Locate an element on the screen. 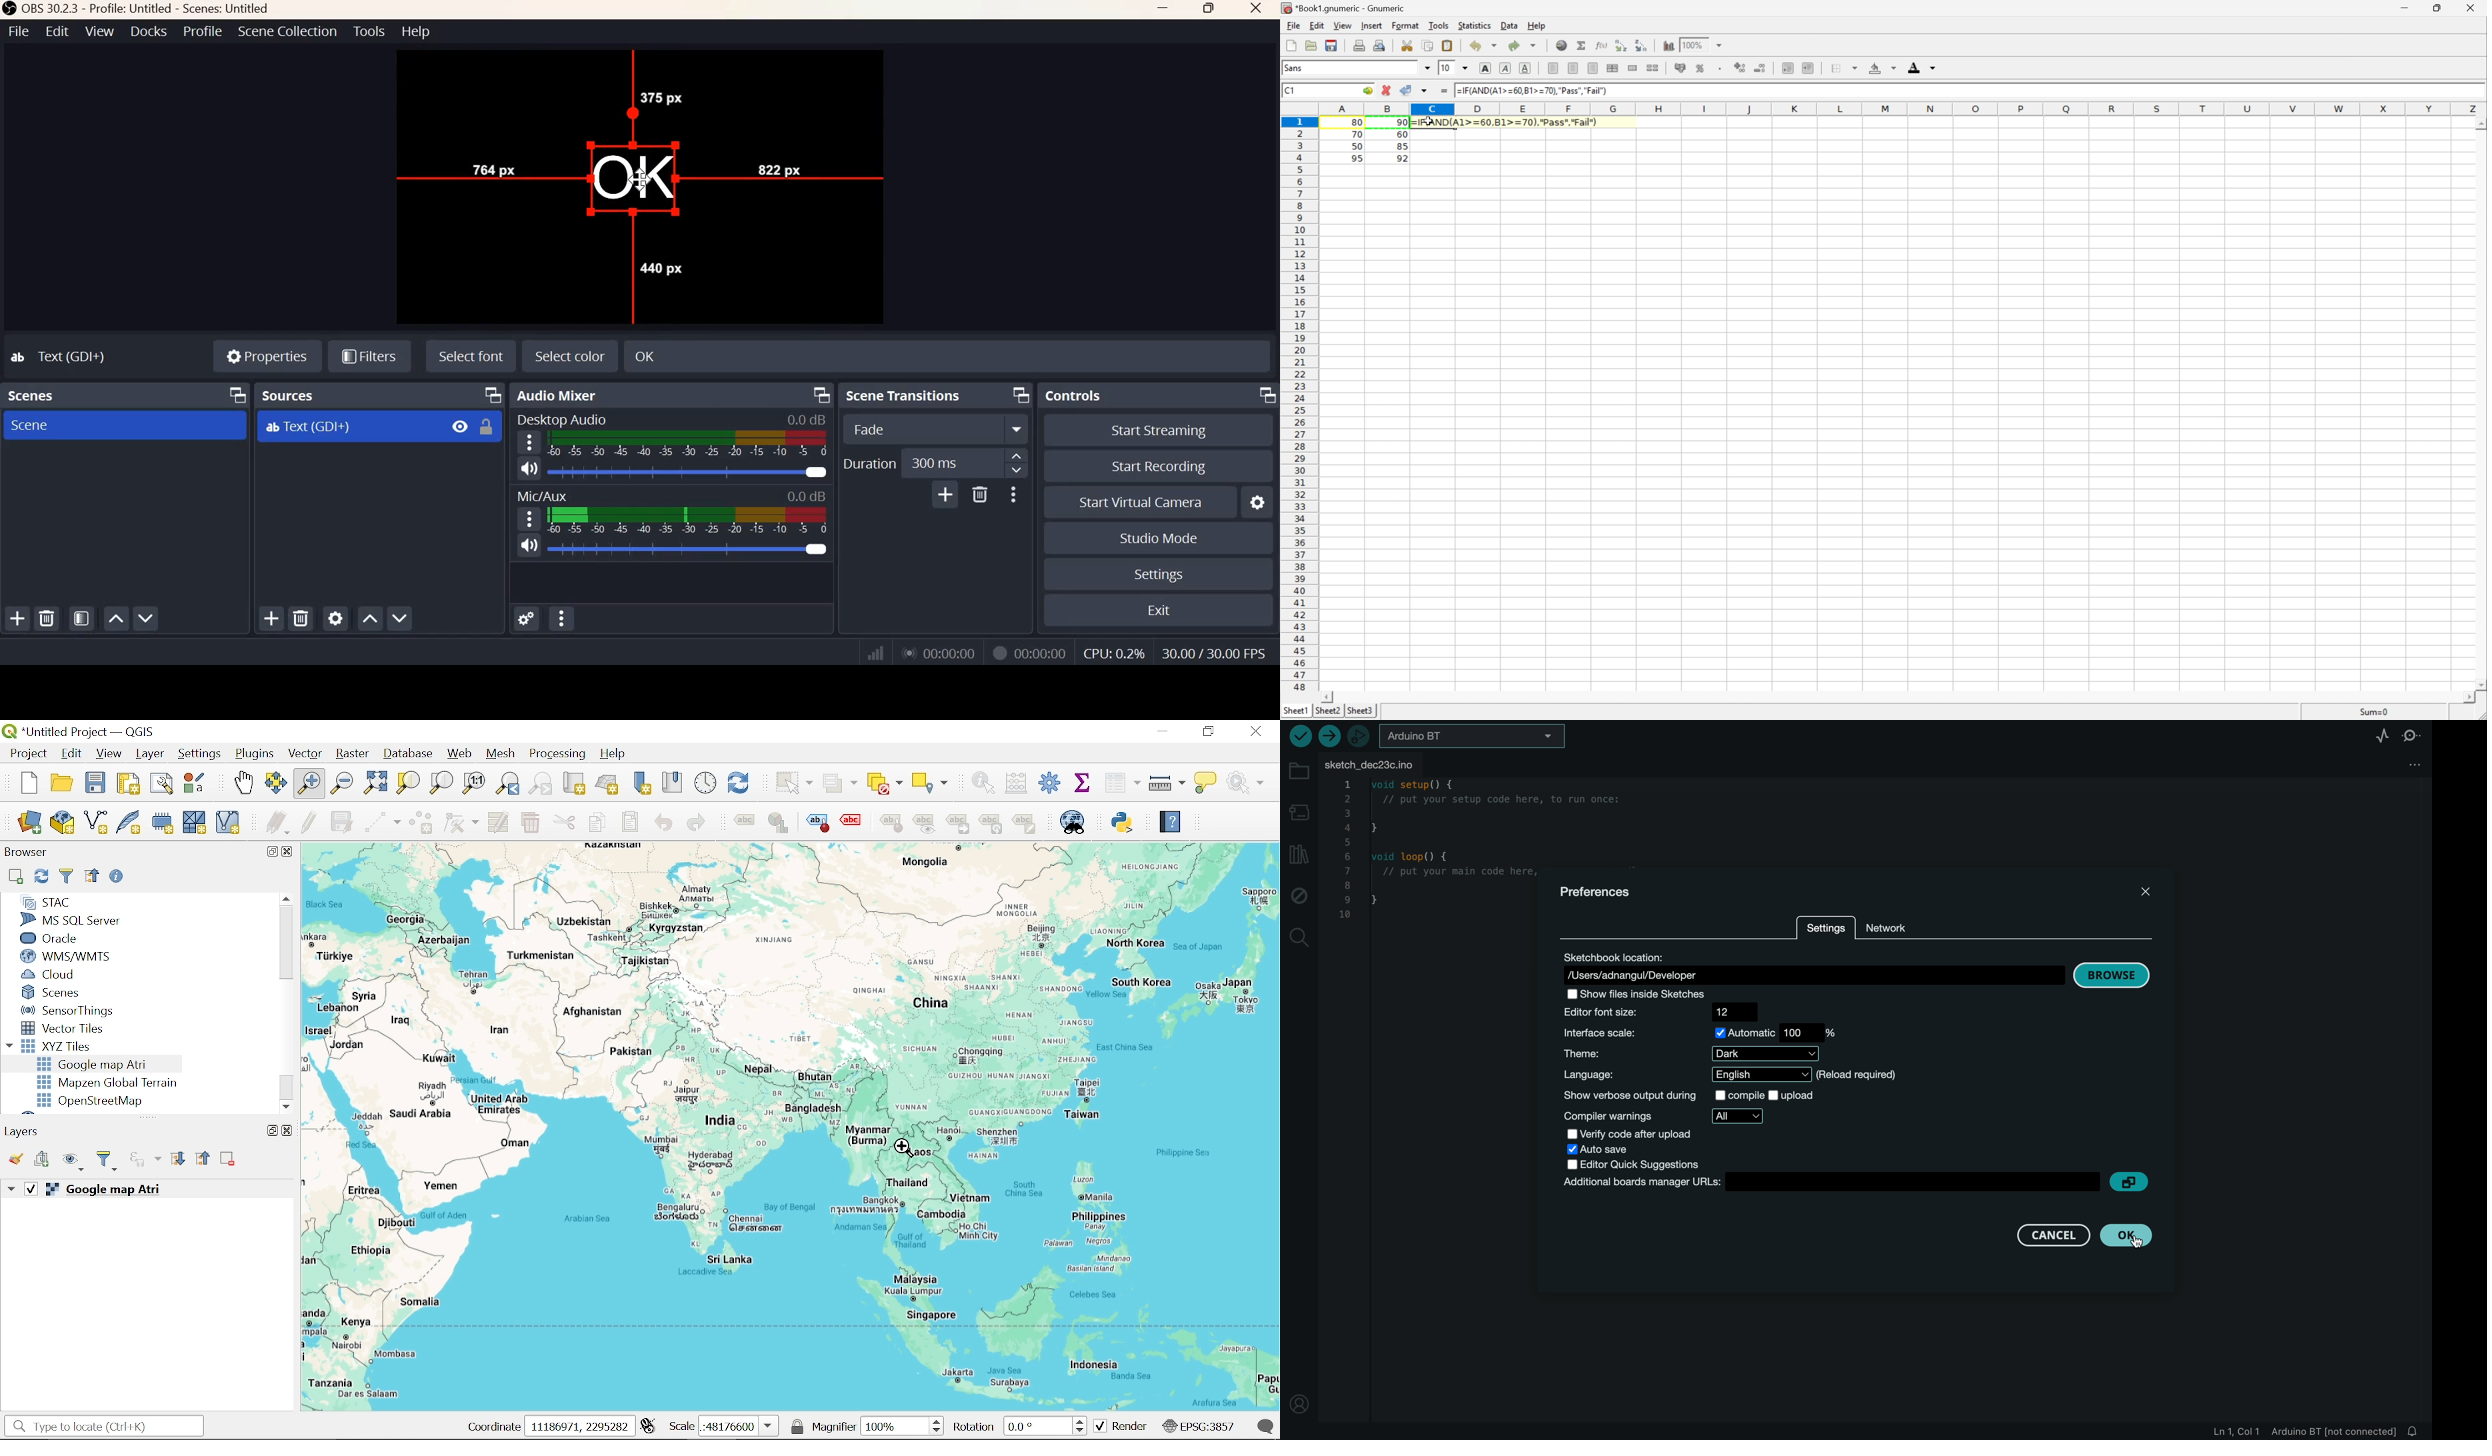 The width and height of the screenshot is (2492, 1456). Text (GDI+) is located at coordinates (308, 427).